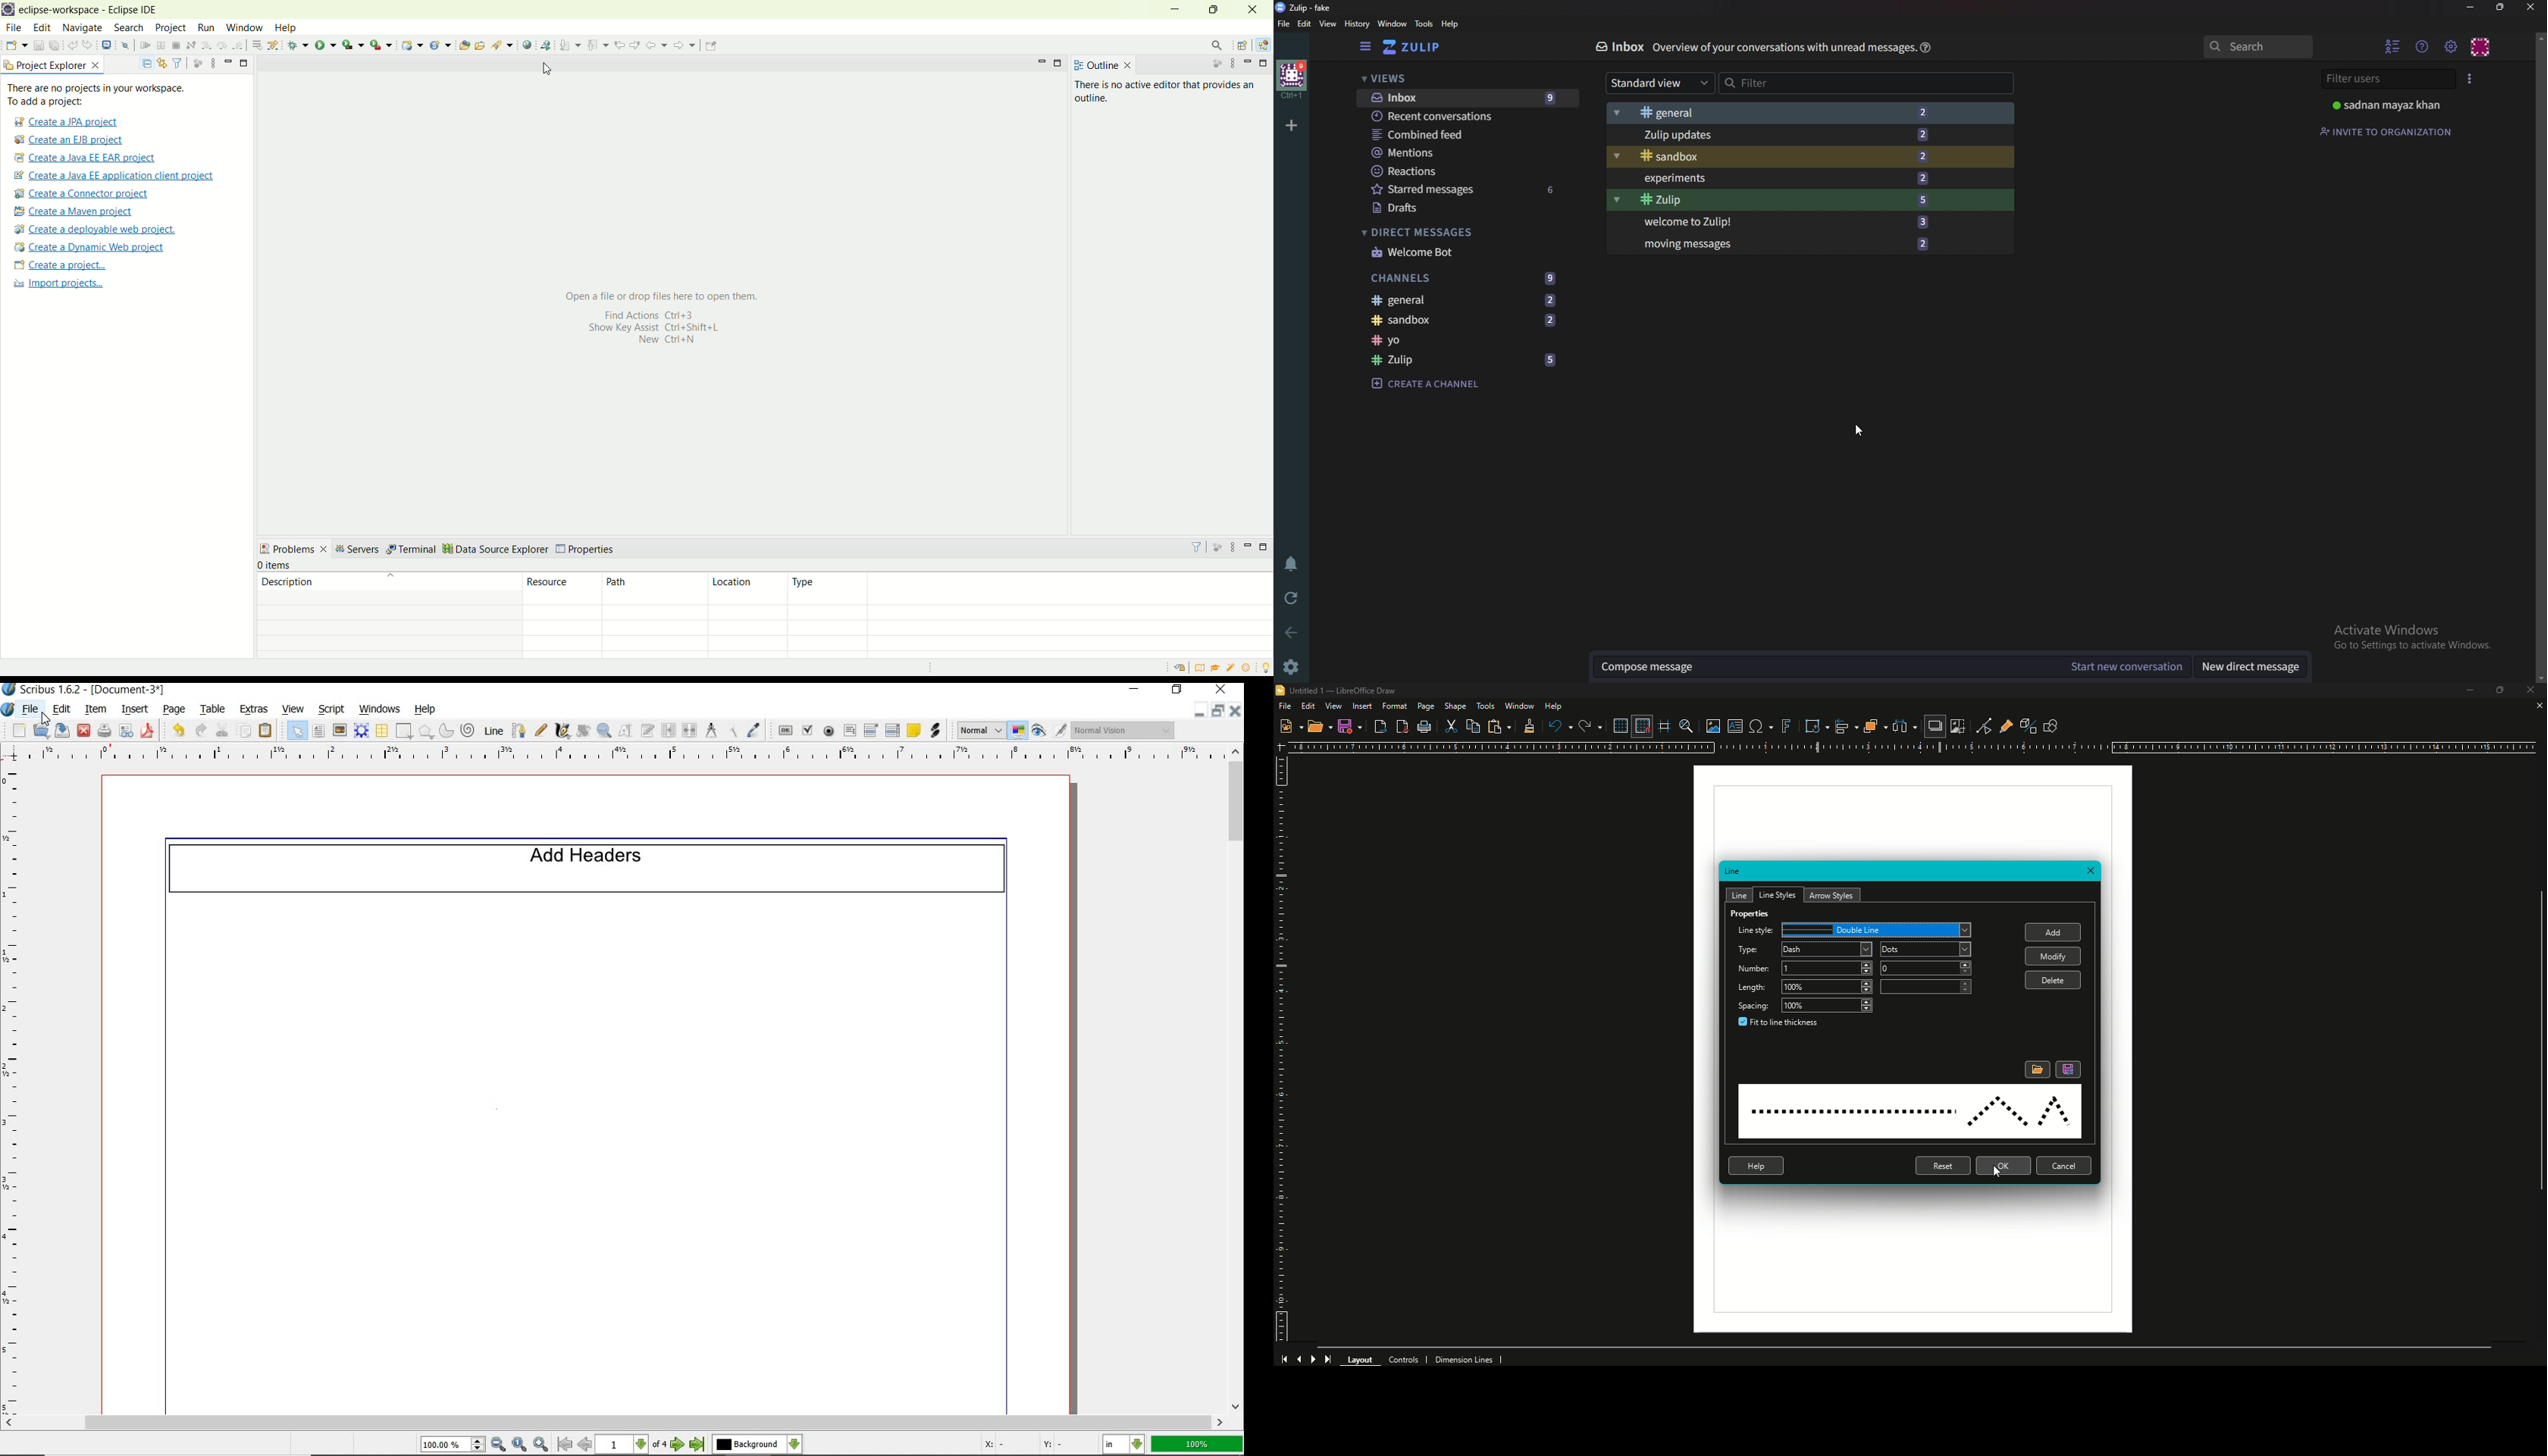 Image resolution: width=2548 pixels, height=1456 pixels. What do you see at coordinates (1754, 969) in the screenshot?
I see `Number` at bounding box center [1754, 969].